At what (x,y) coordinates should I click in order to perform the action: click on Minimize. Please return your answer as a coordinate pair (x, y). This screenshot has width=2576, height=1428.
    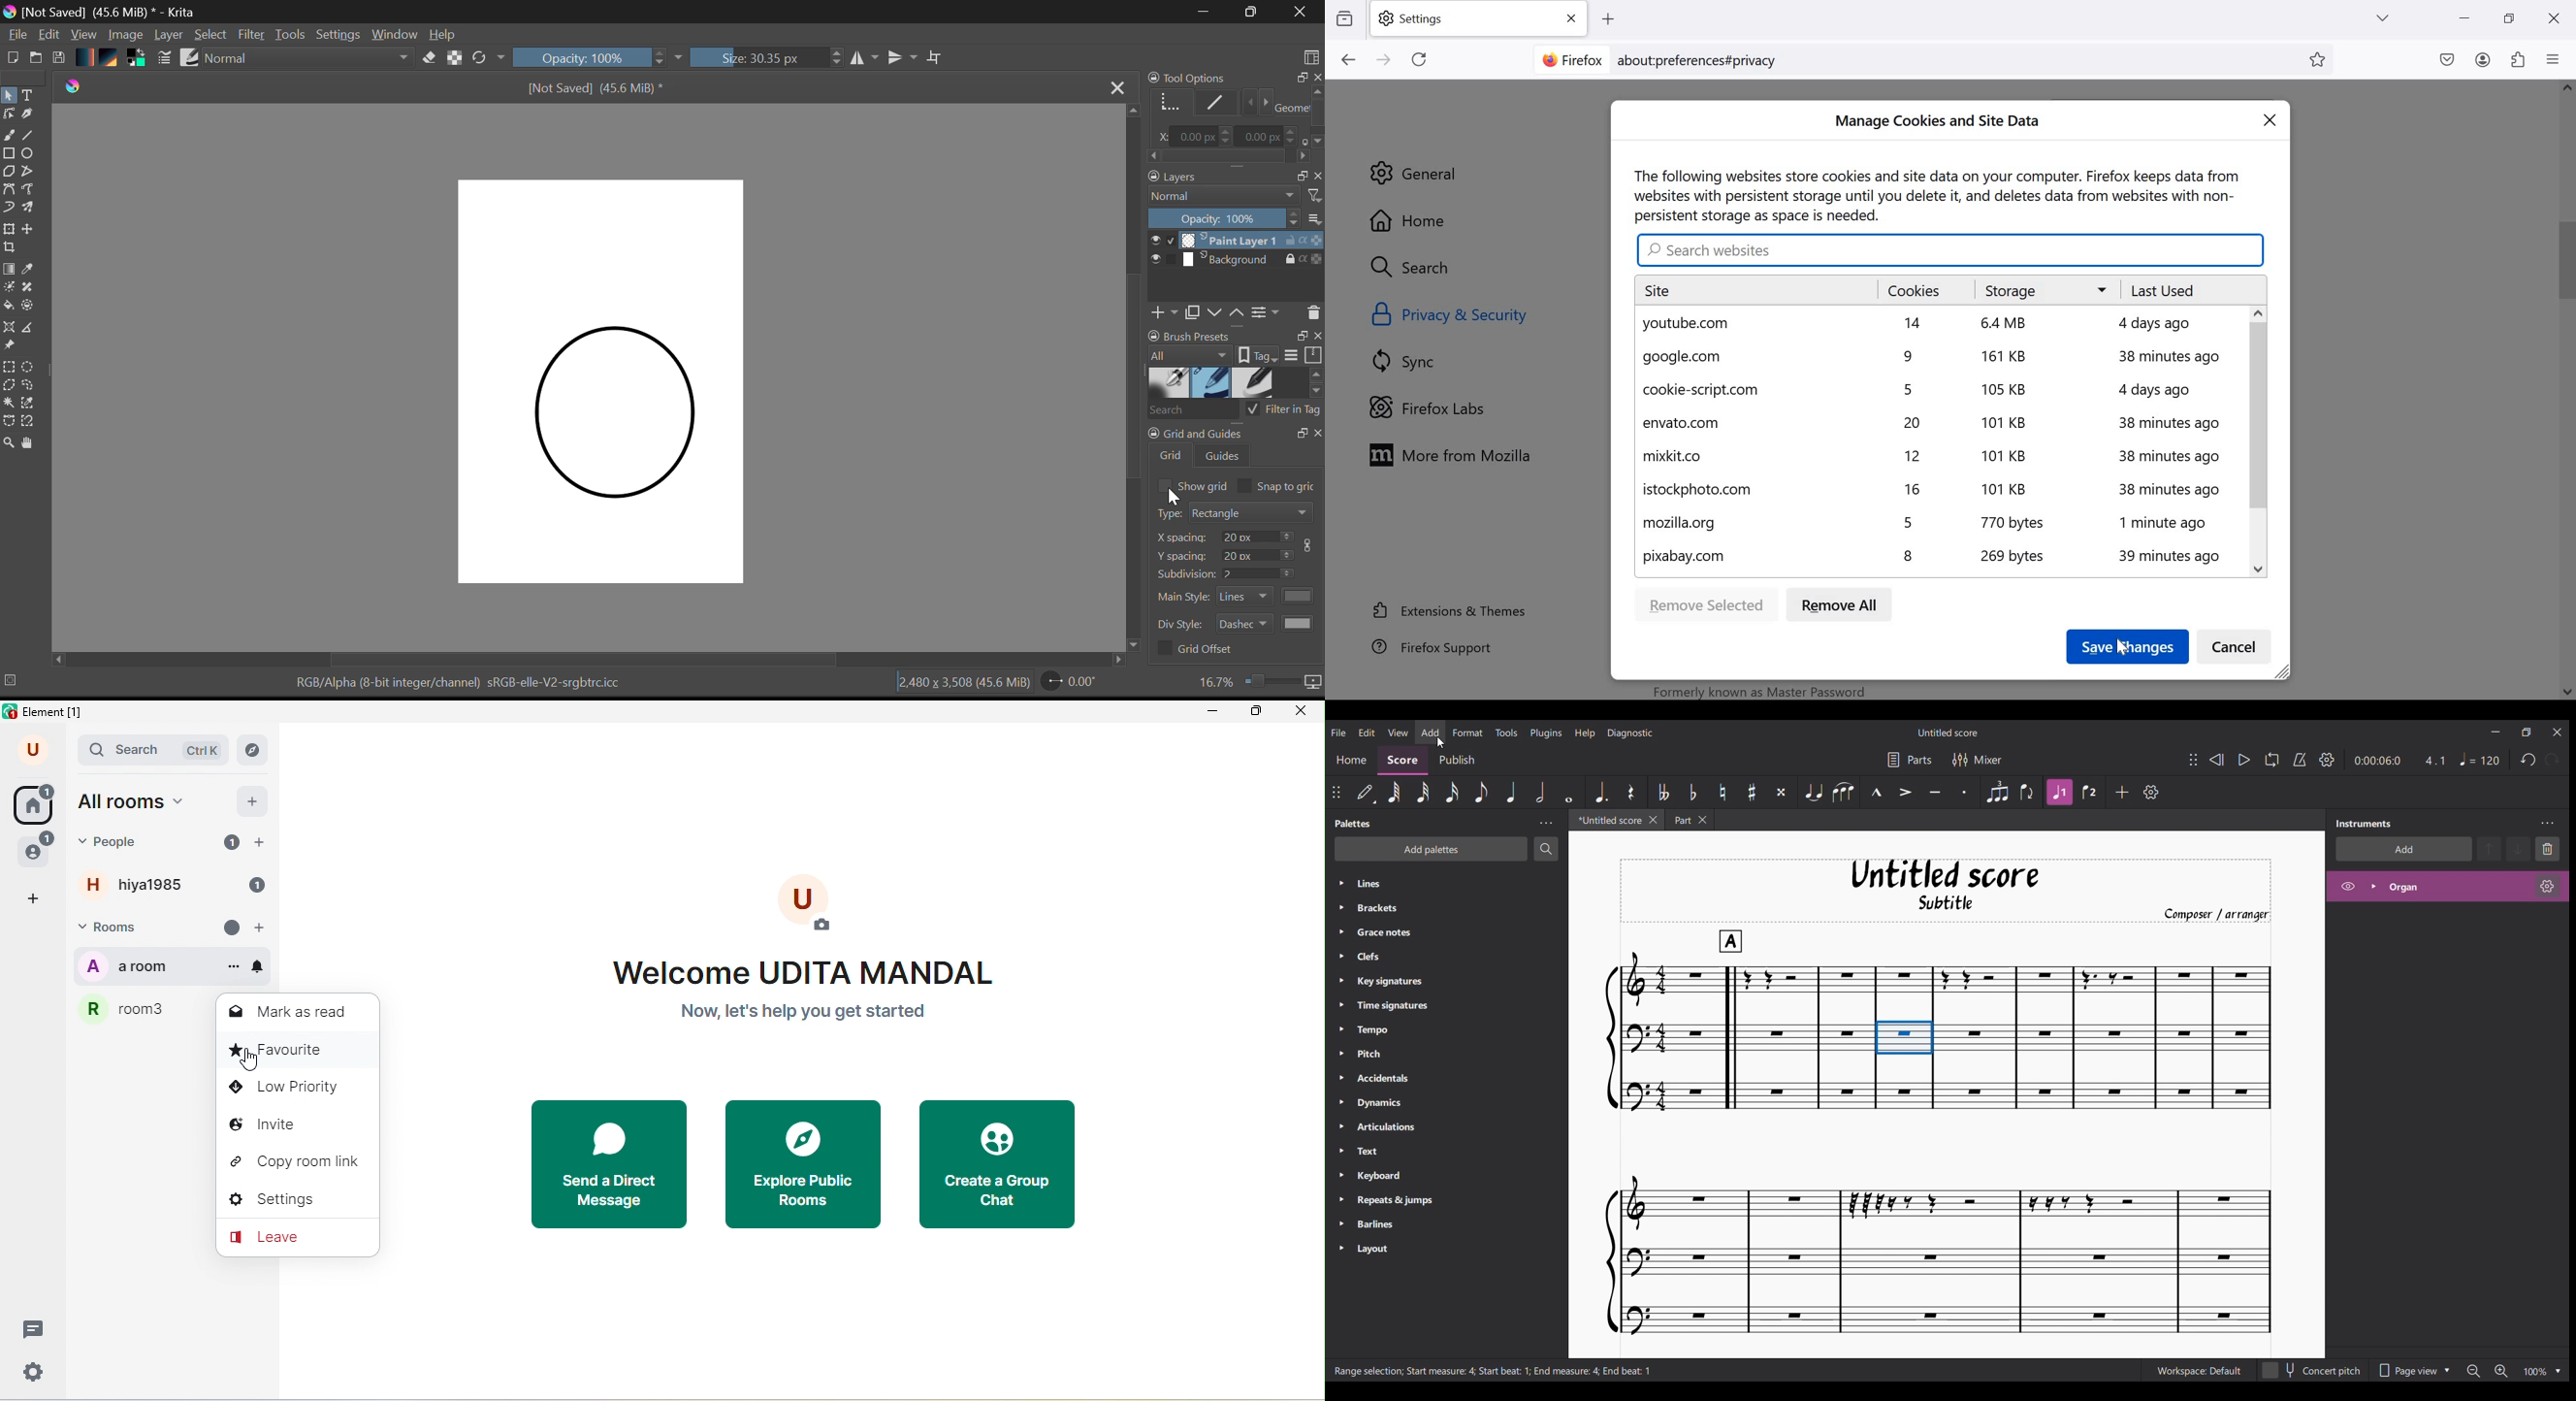
    Looking at the image, I should click on (1252, 12).